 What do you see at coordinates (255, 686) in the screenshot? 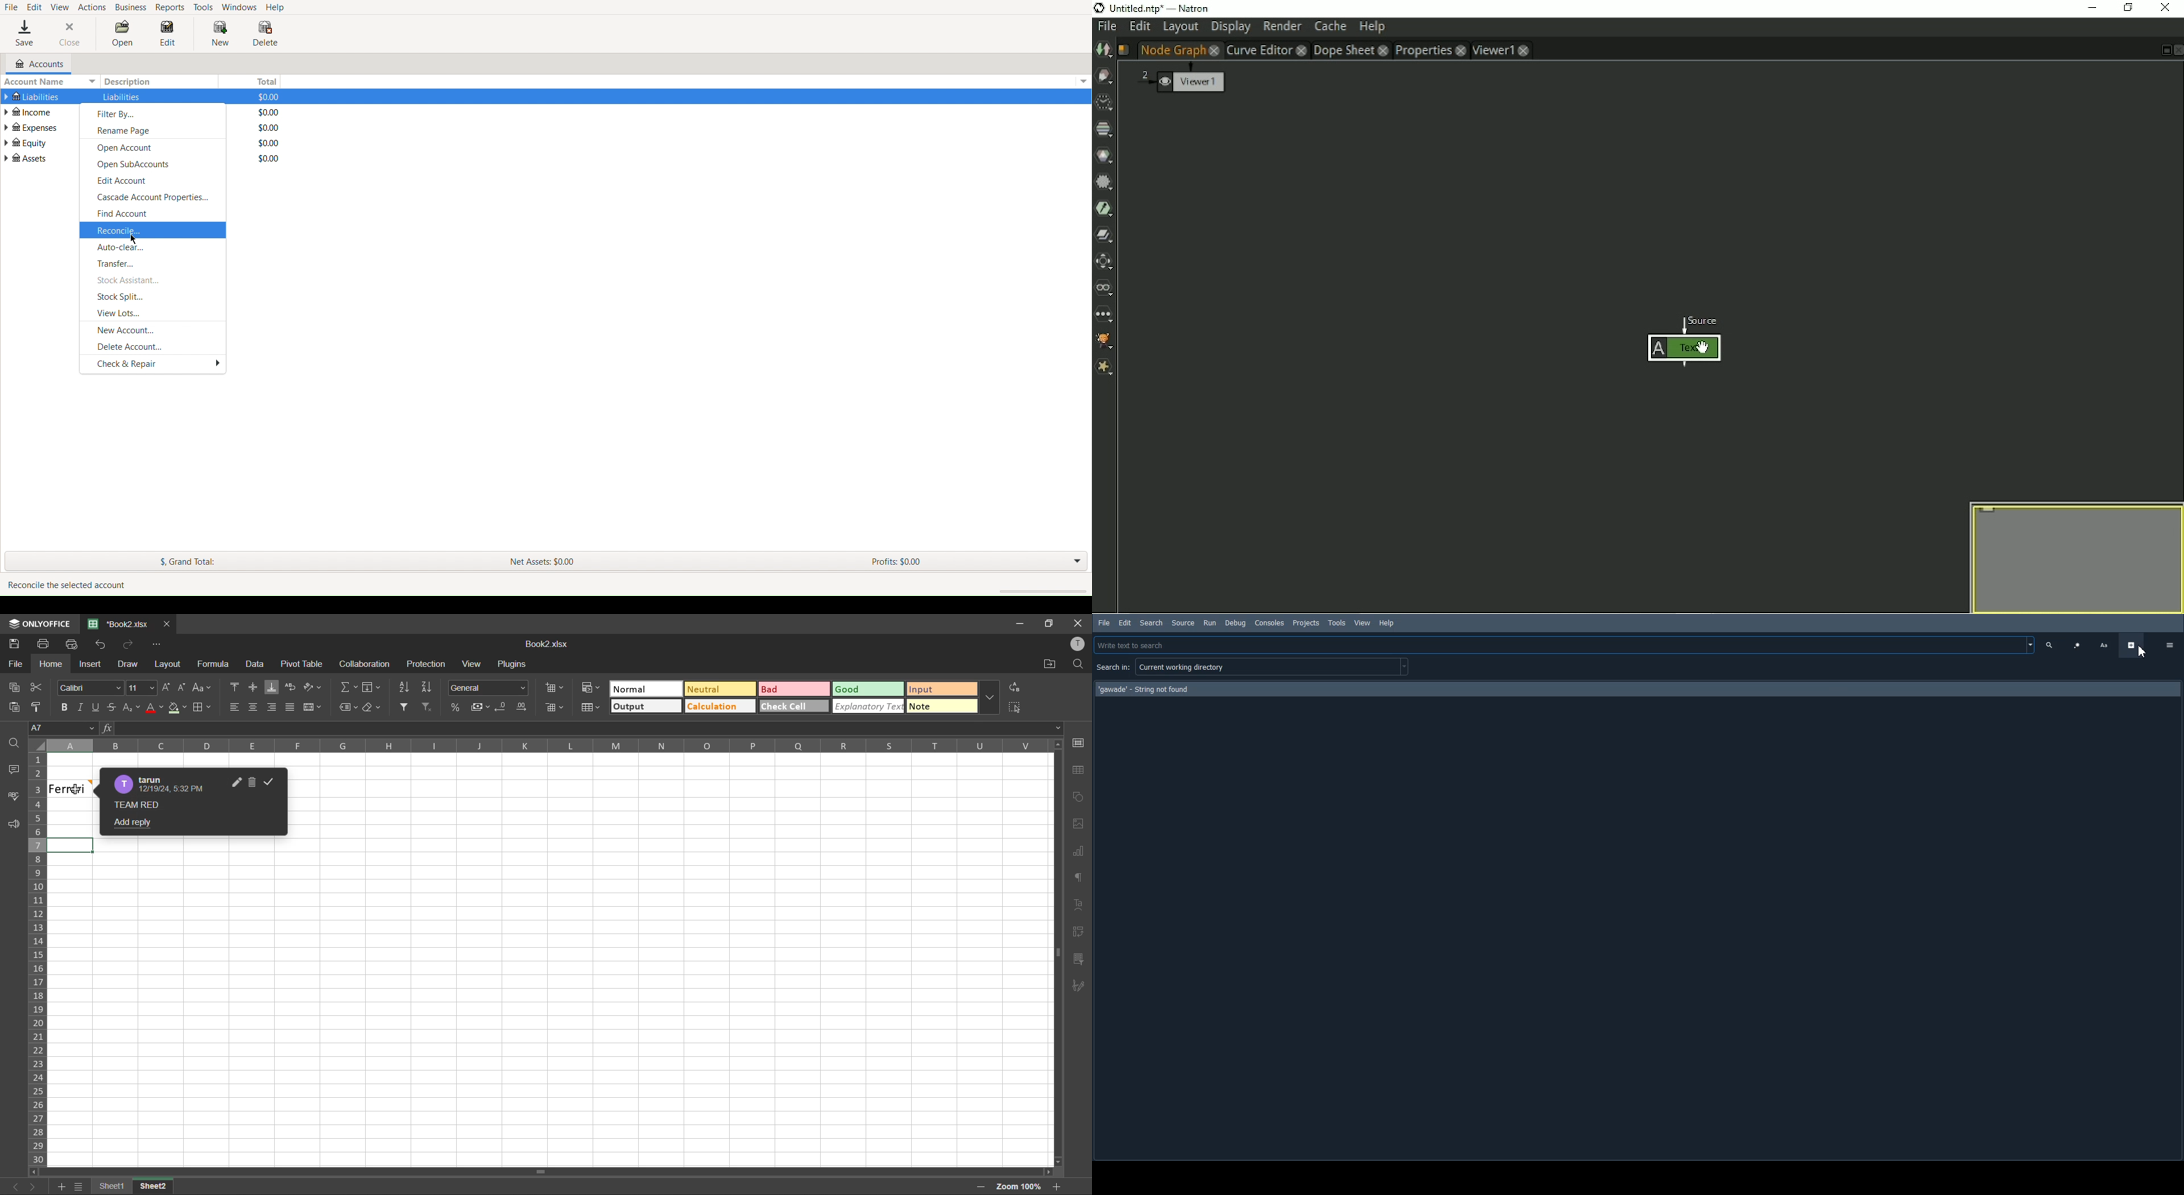
I see `align center` at bounding box center [255, 686].